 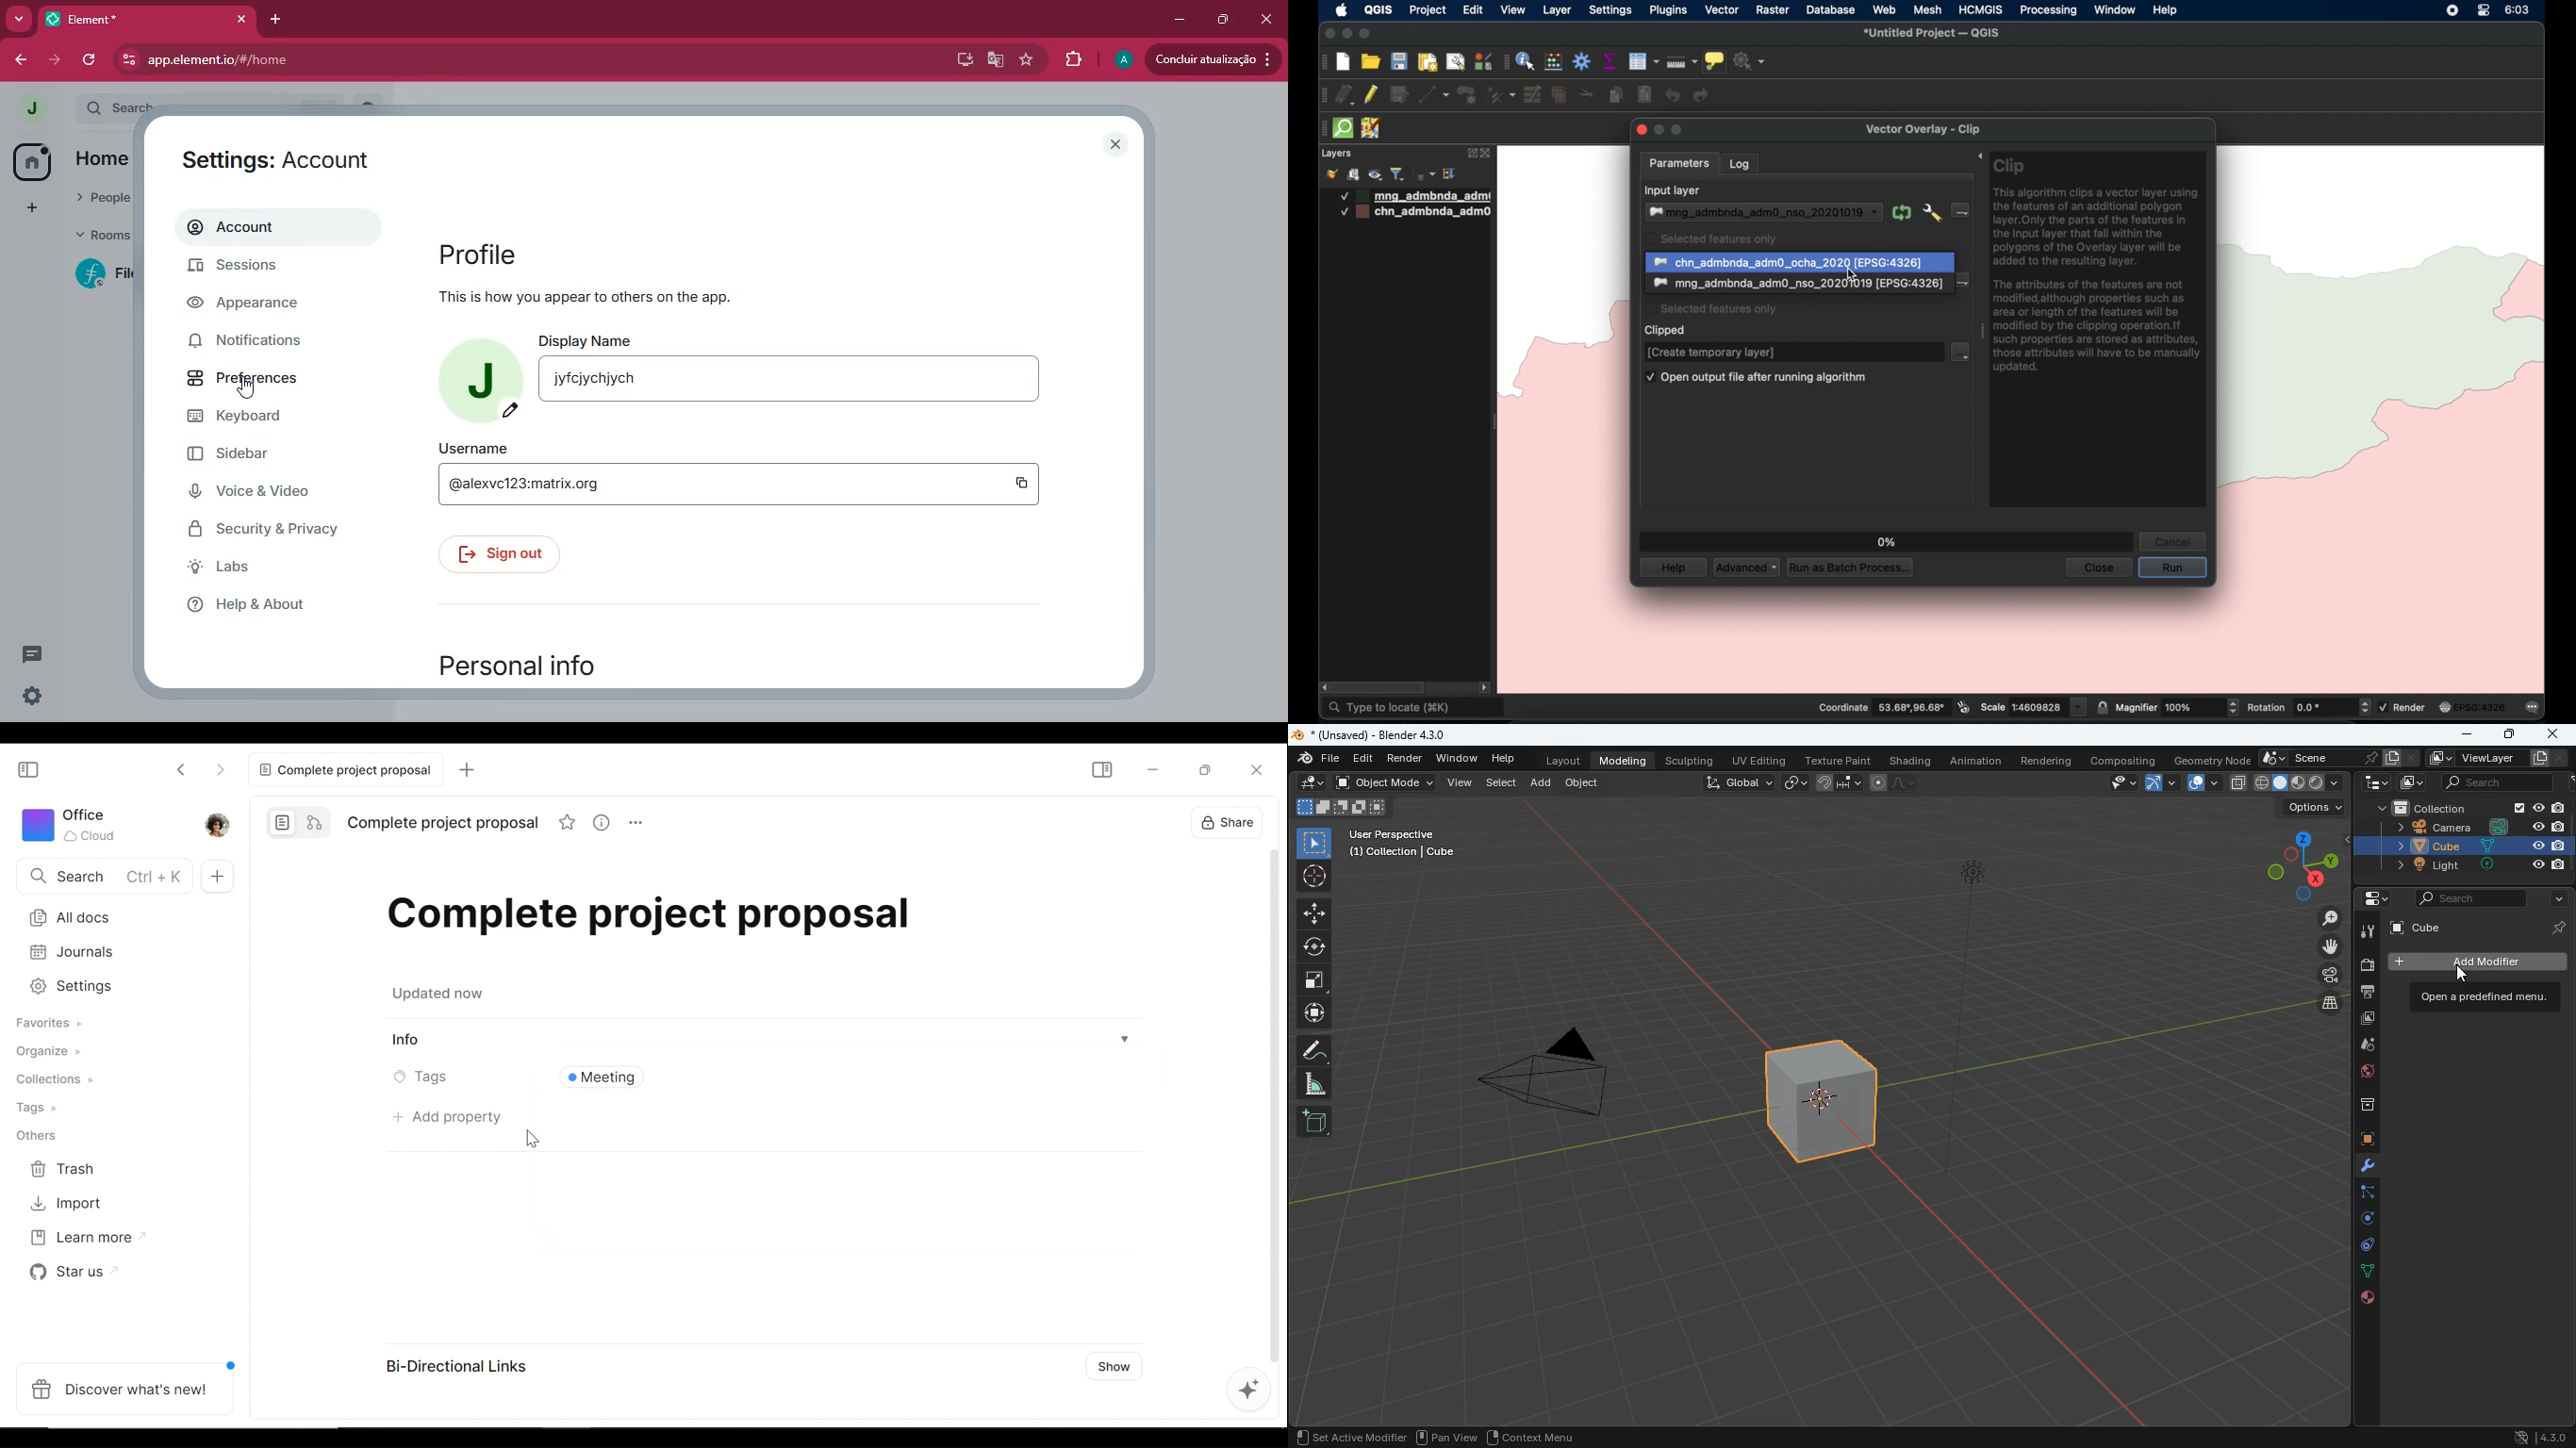 I want to click on overlay layer dropdown menu, so click(x=1964, y=283).